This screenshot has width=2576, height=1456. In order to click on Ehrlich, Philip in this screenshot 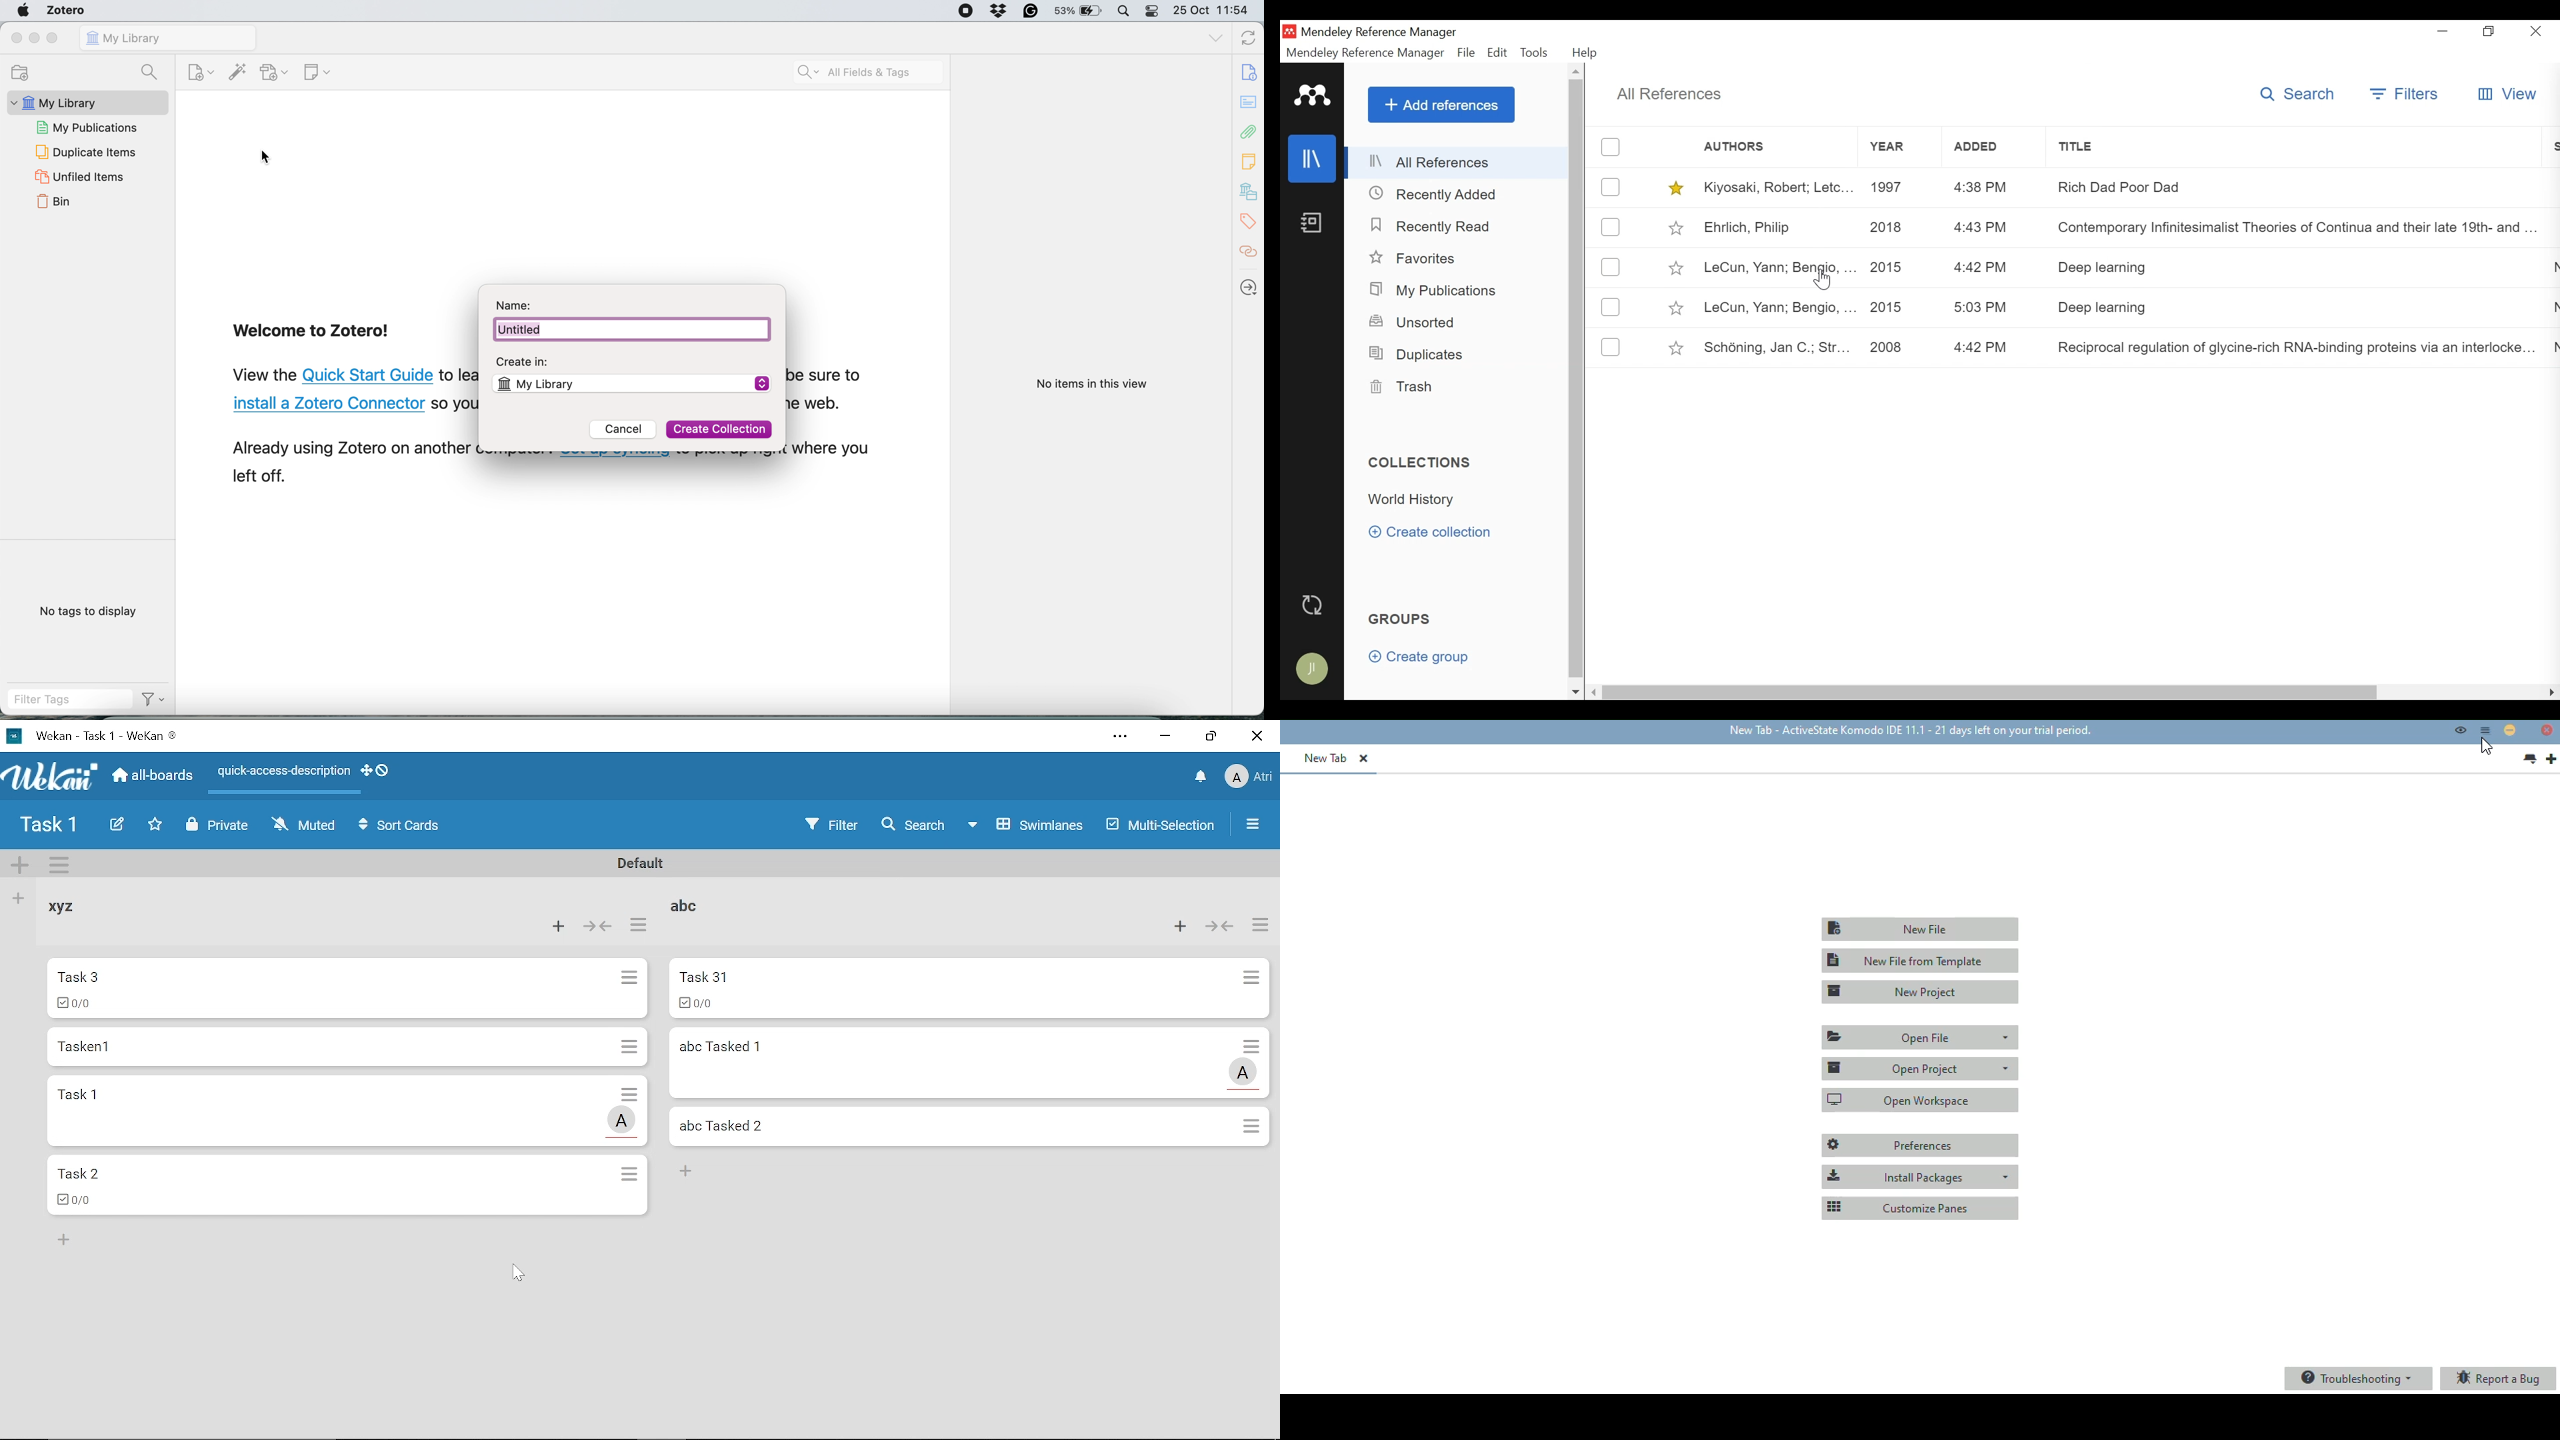, I will do `click(1777, 229)`.